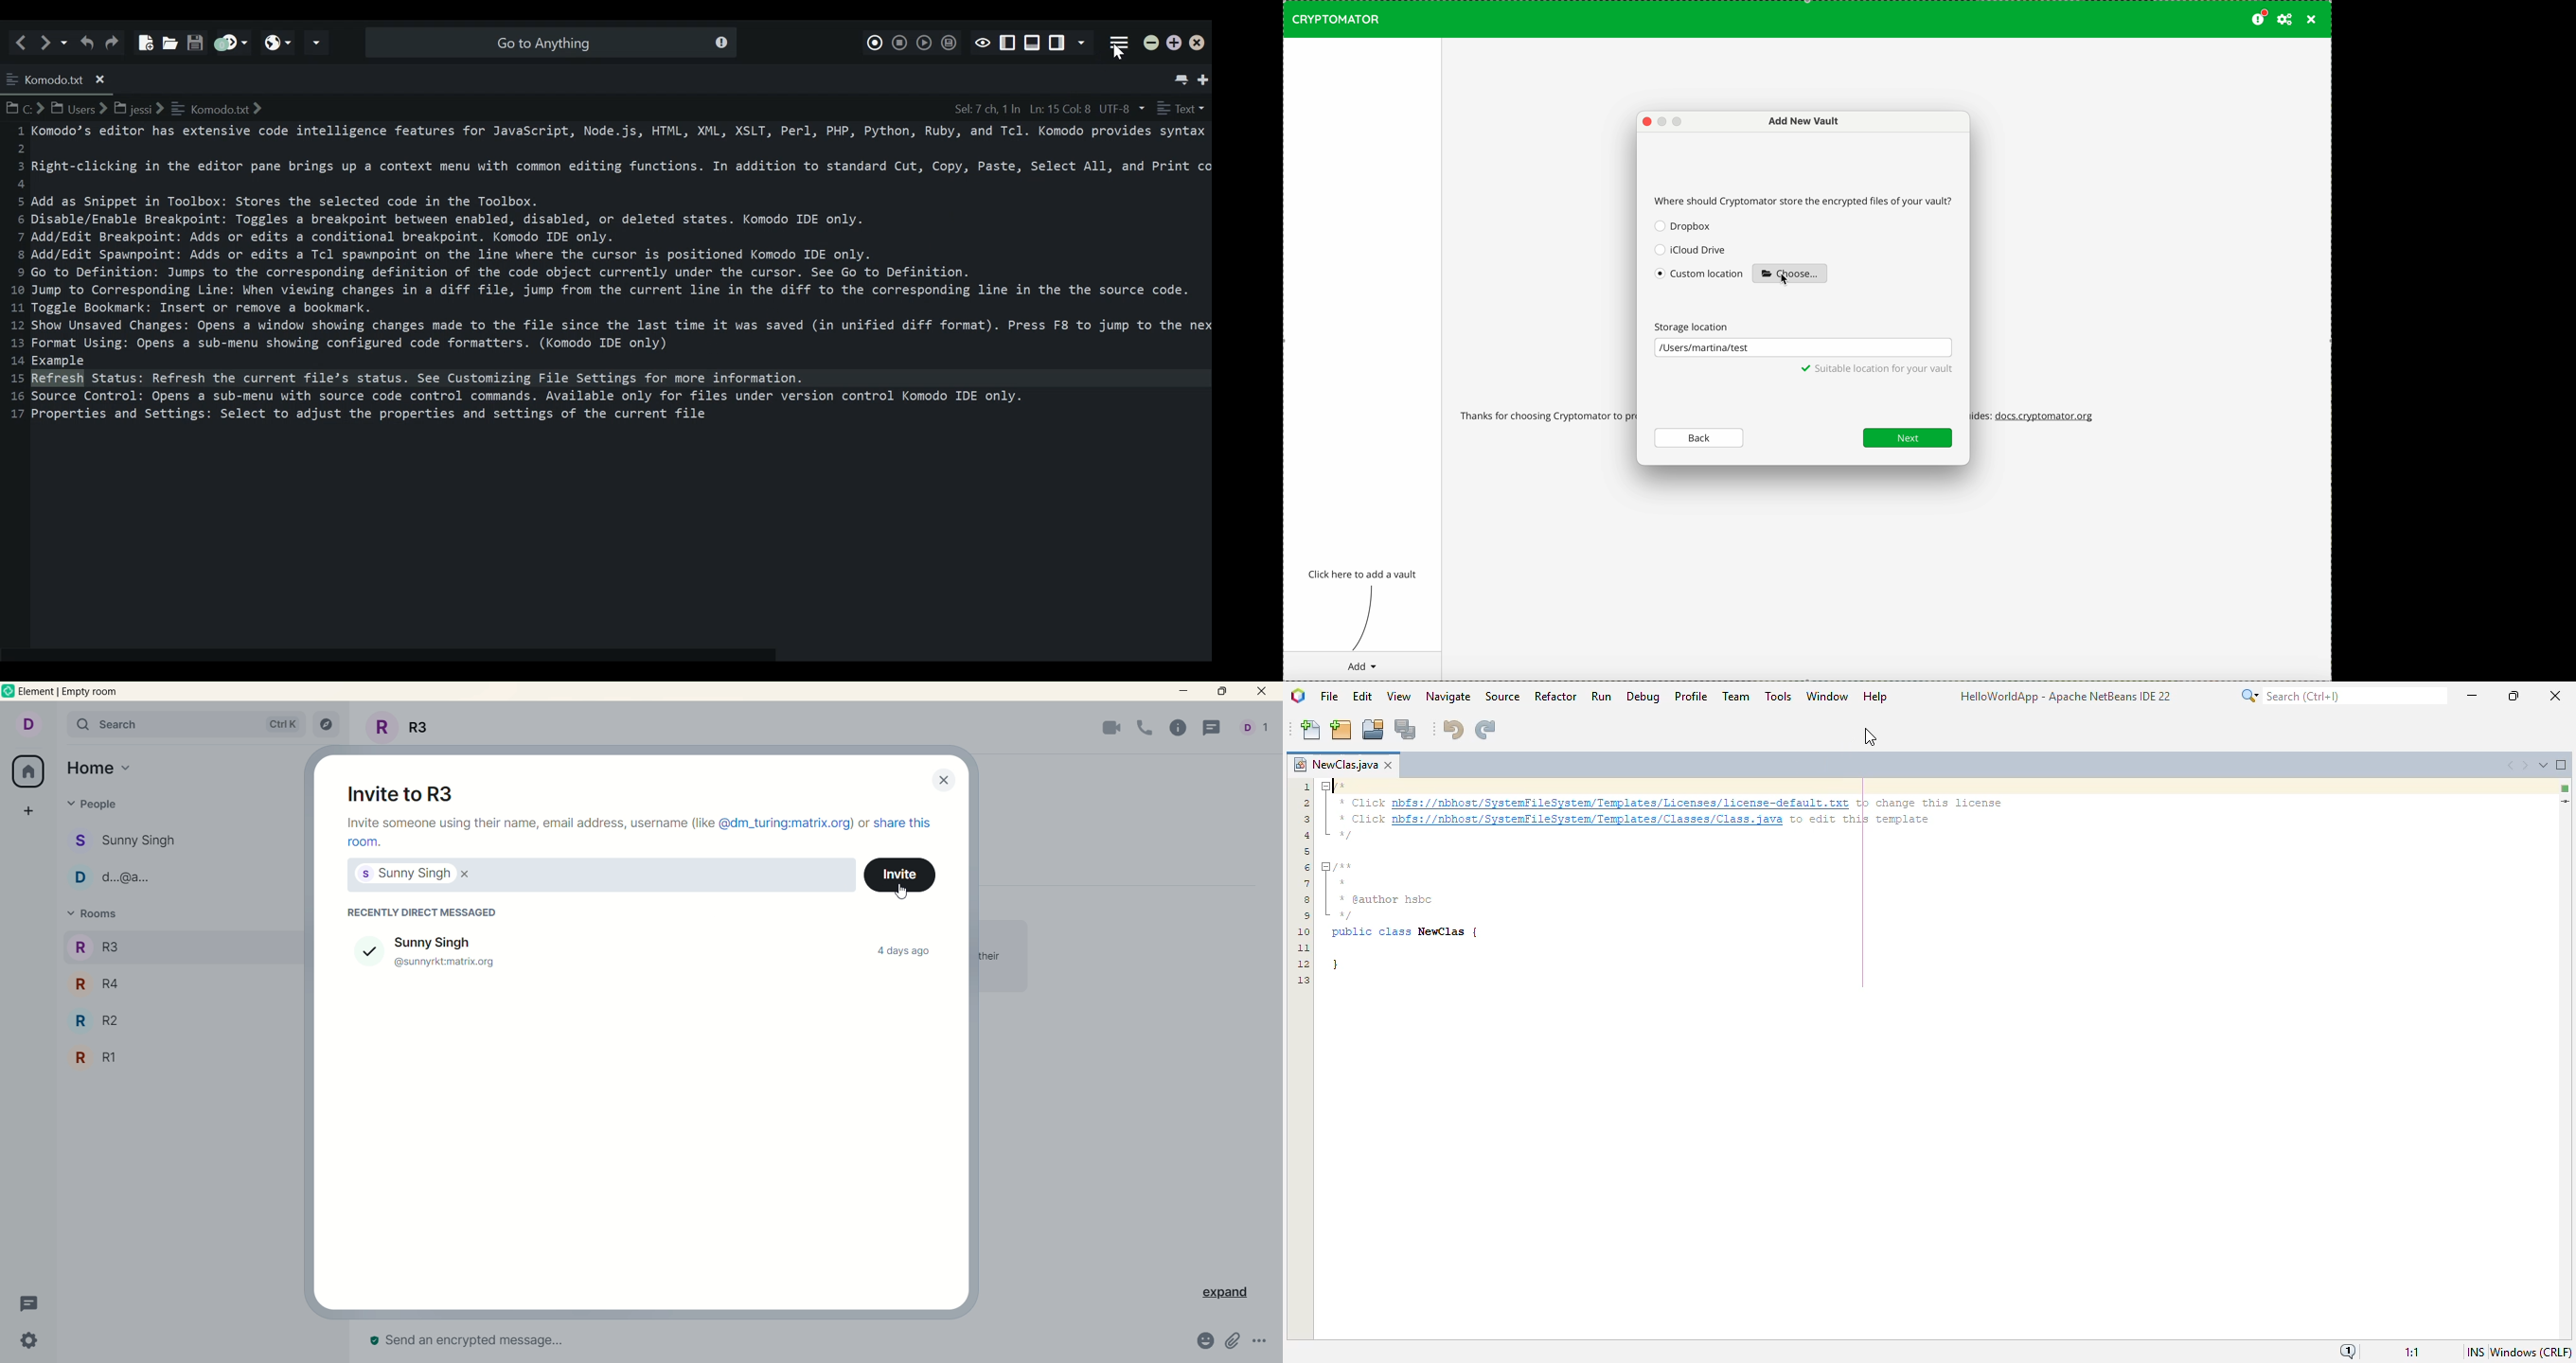 Image resolution: width=2576 pixels, height=1372 pixels. I want to click on voice call, so click(1143, 729).